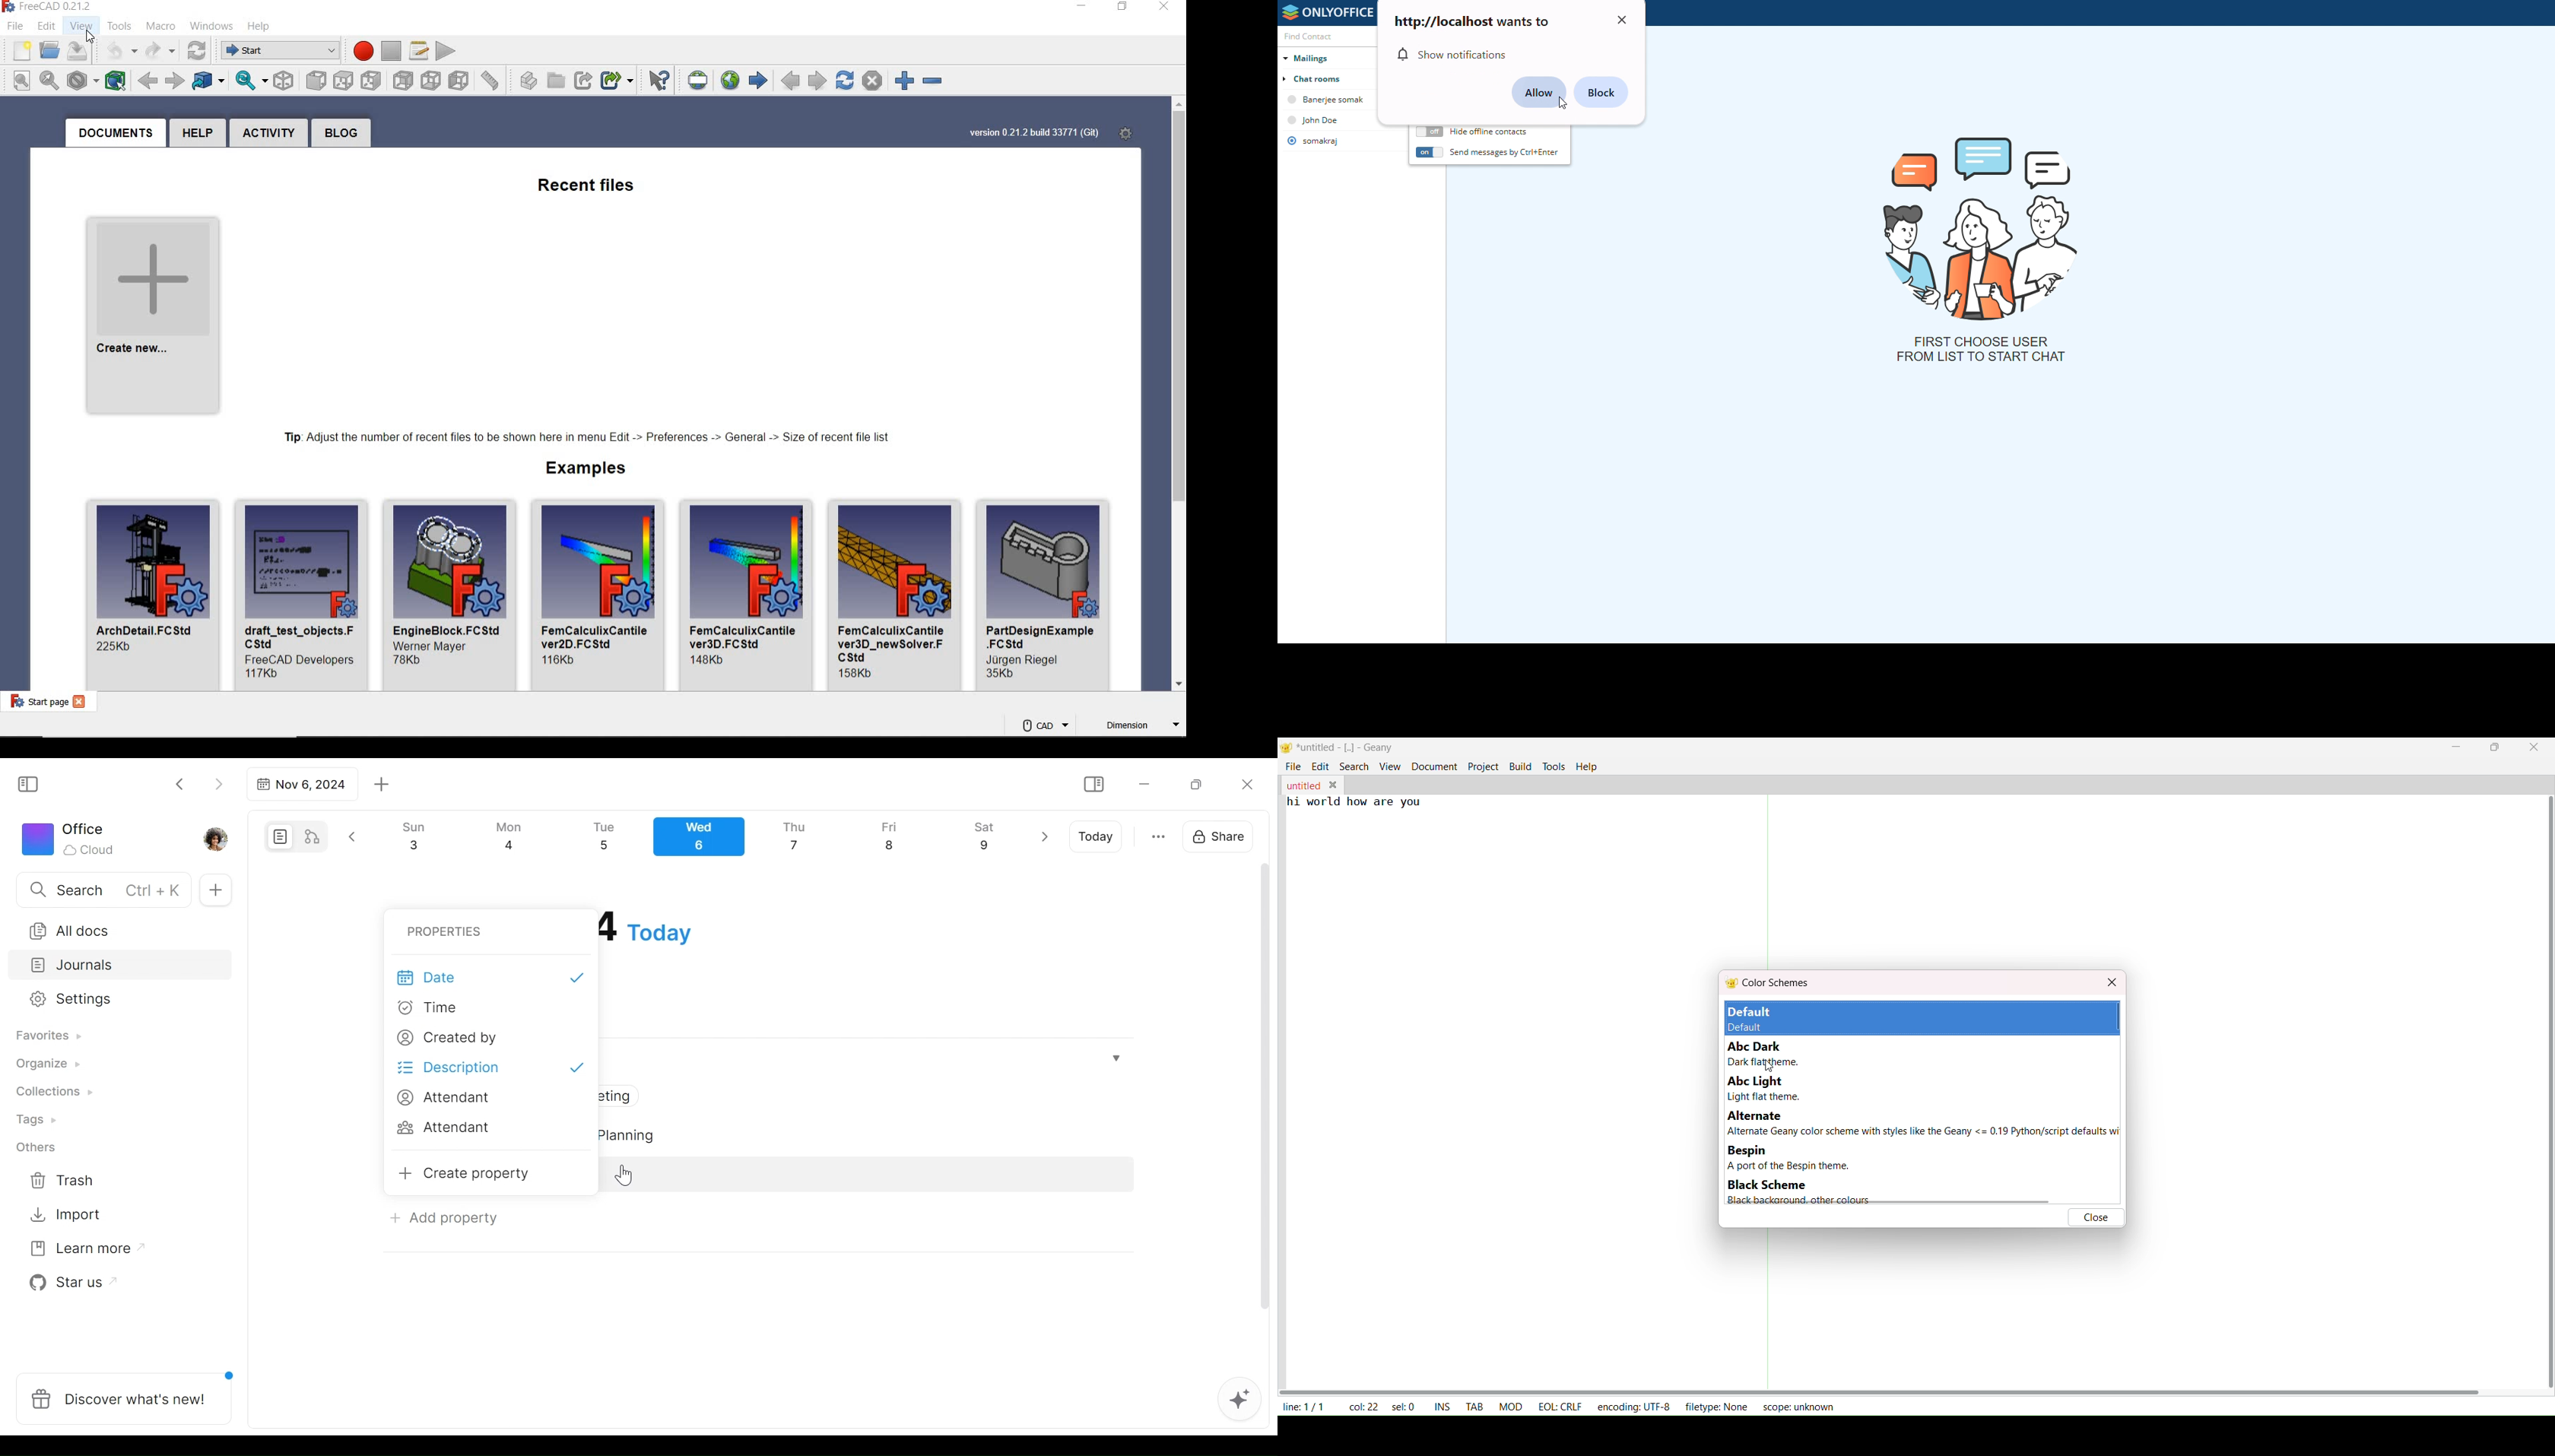  I want to click on bounding box, so click(117, 81).